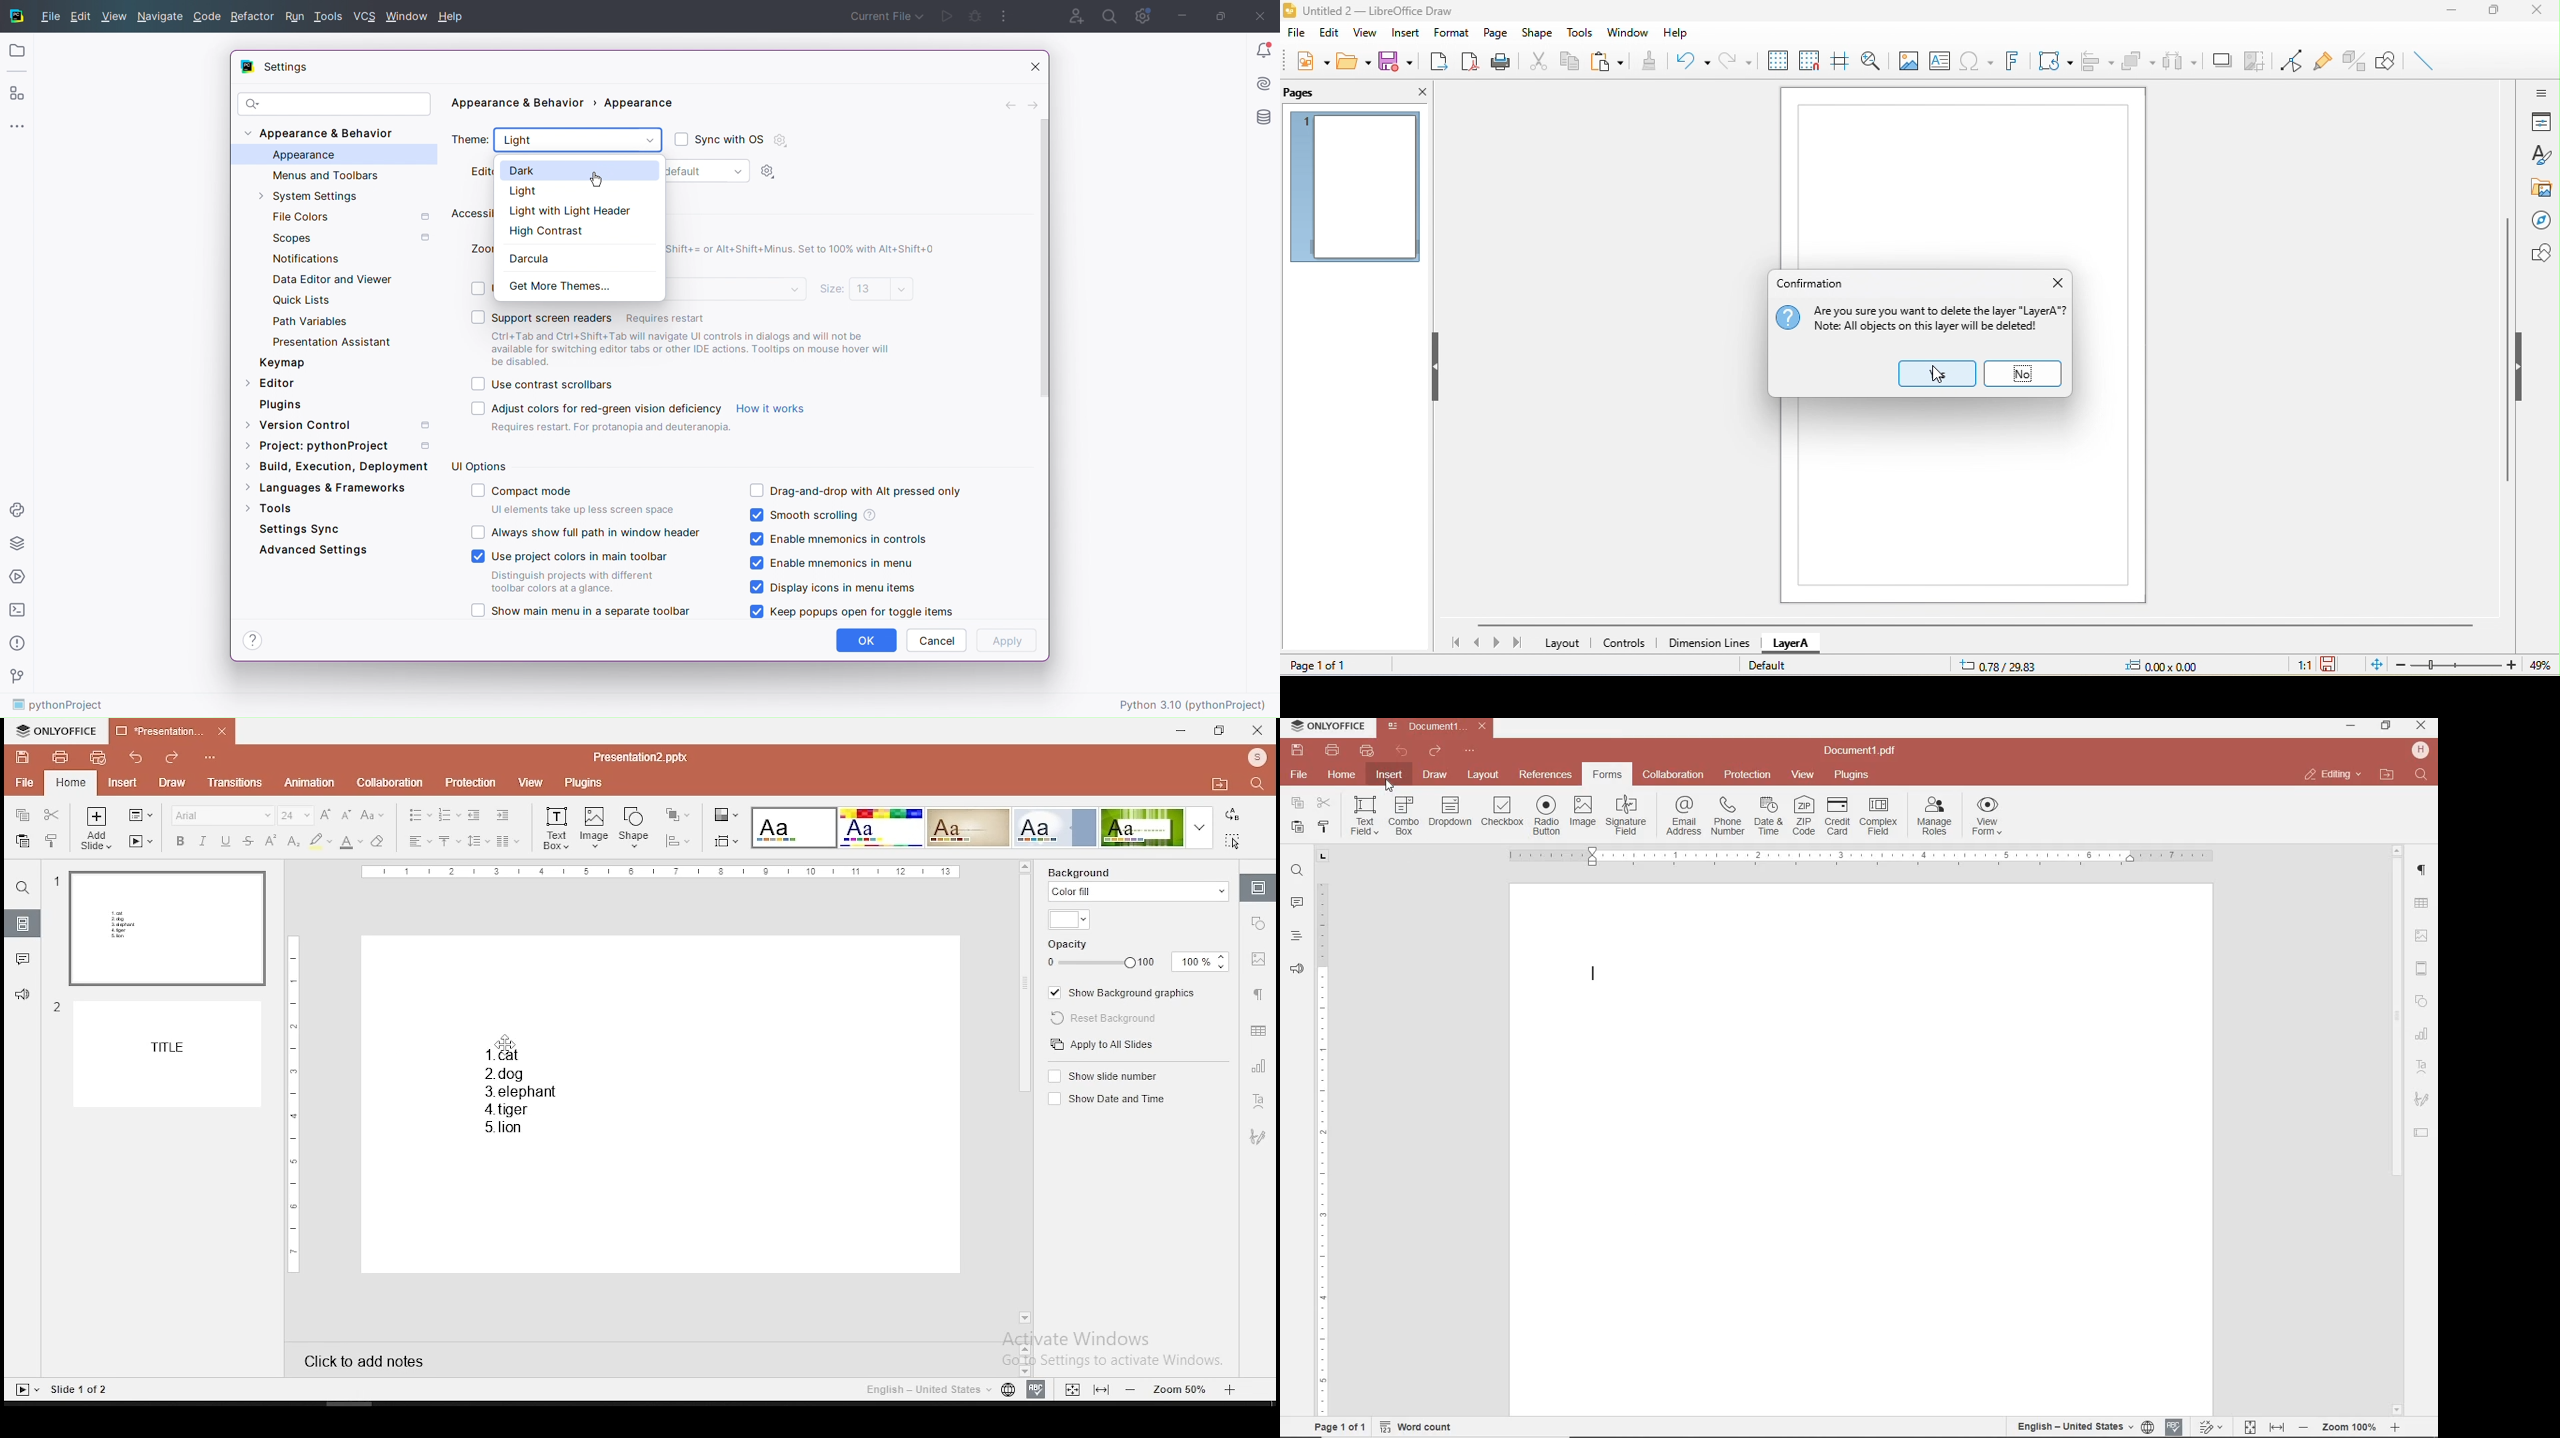 Image resolution: width=2576 pixels, height=1456 pixels. What do you see at coordinates (211, 759) in the screenshot?
I see `options` at bounding box center [211, 759].